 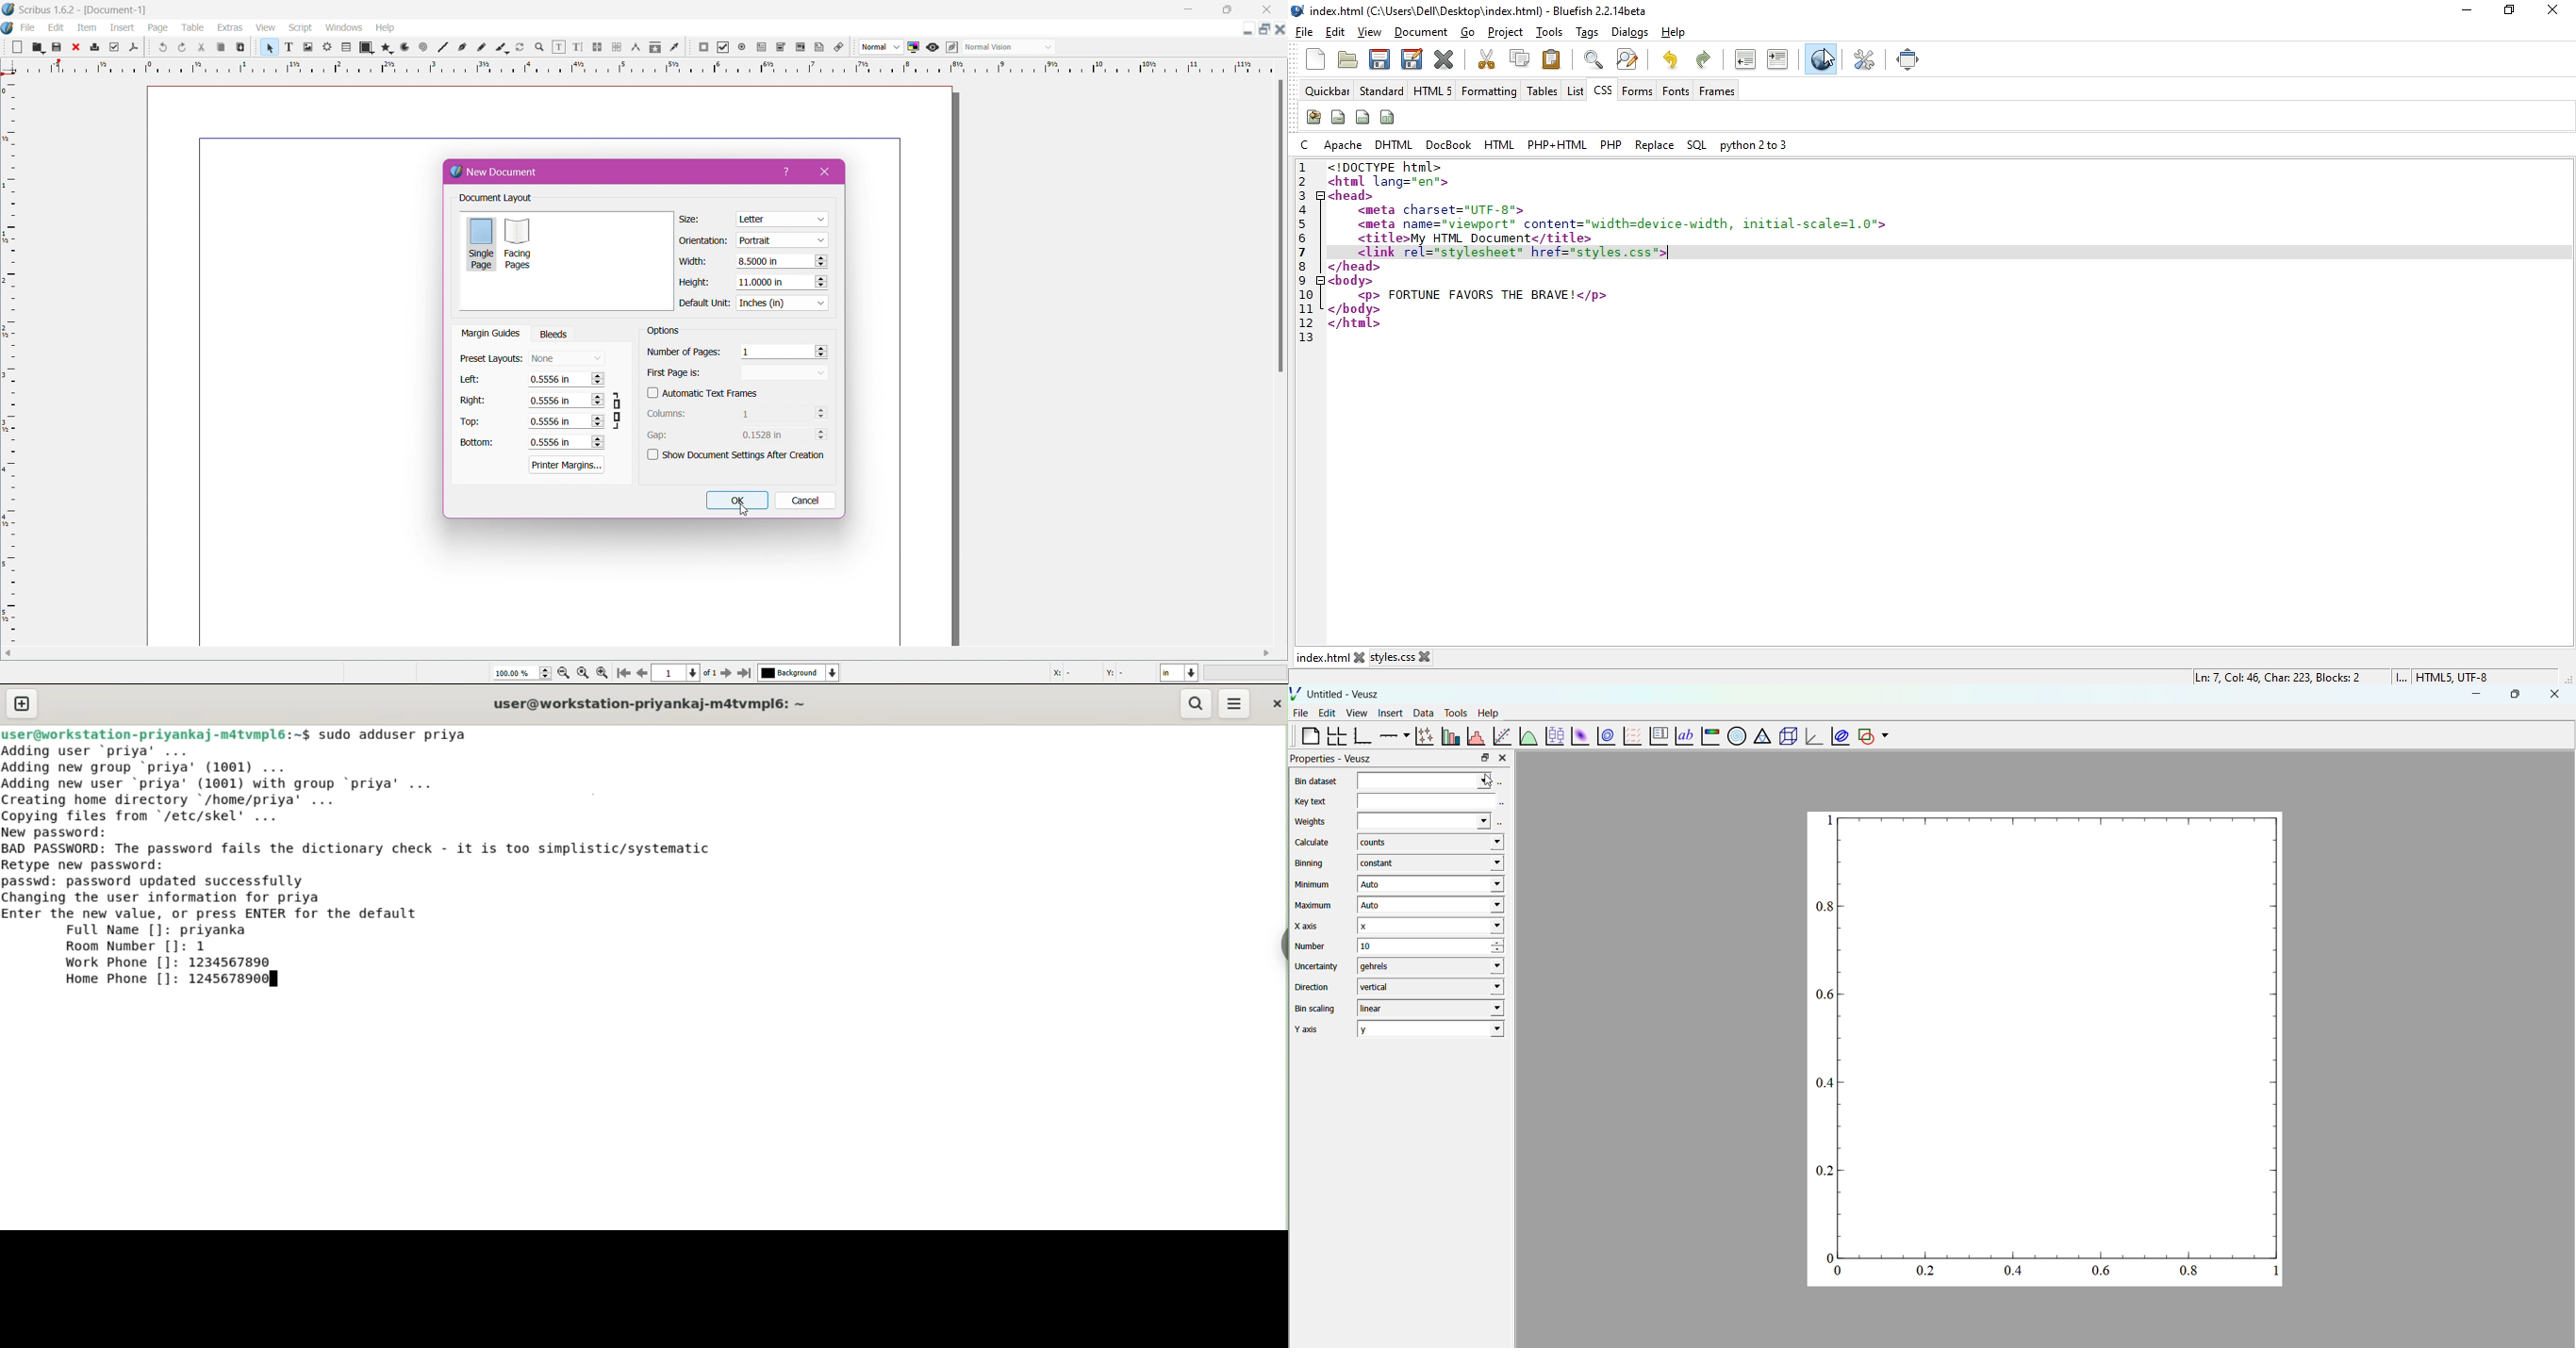 What do you see at coordinates (780, 350) in the screenshot?
I see `1 5)` at bounding box center [780, 350].